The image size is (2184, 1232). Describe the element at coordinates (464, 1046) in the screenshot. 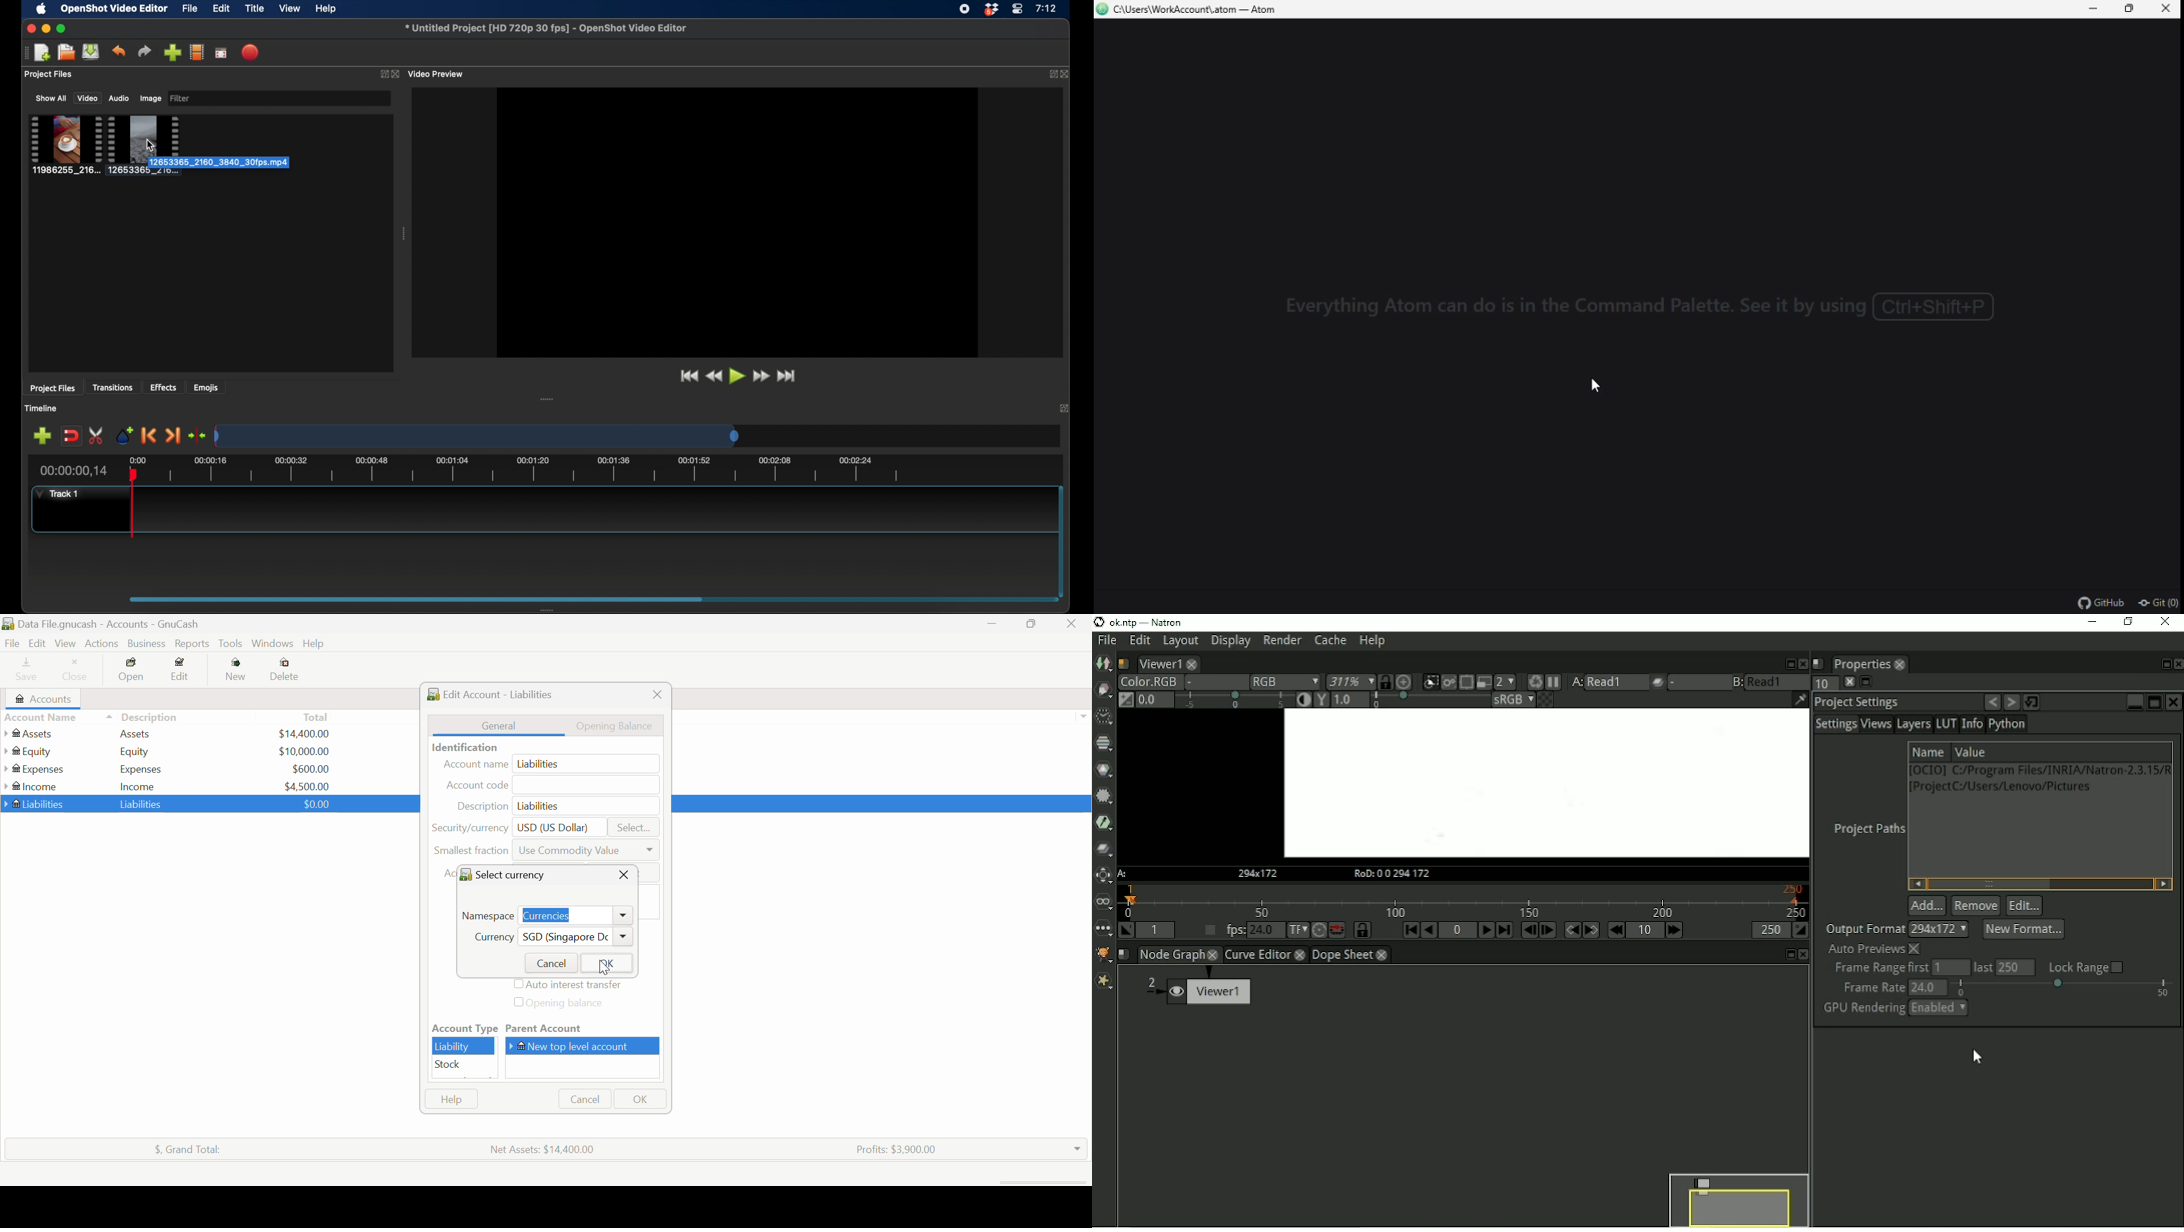

I see `Liability` at that location.